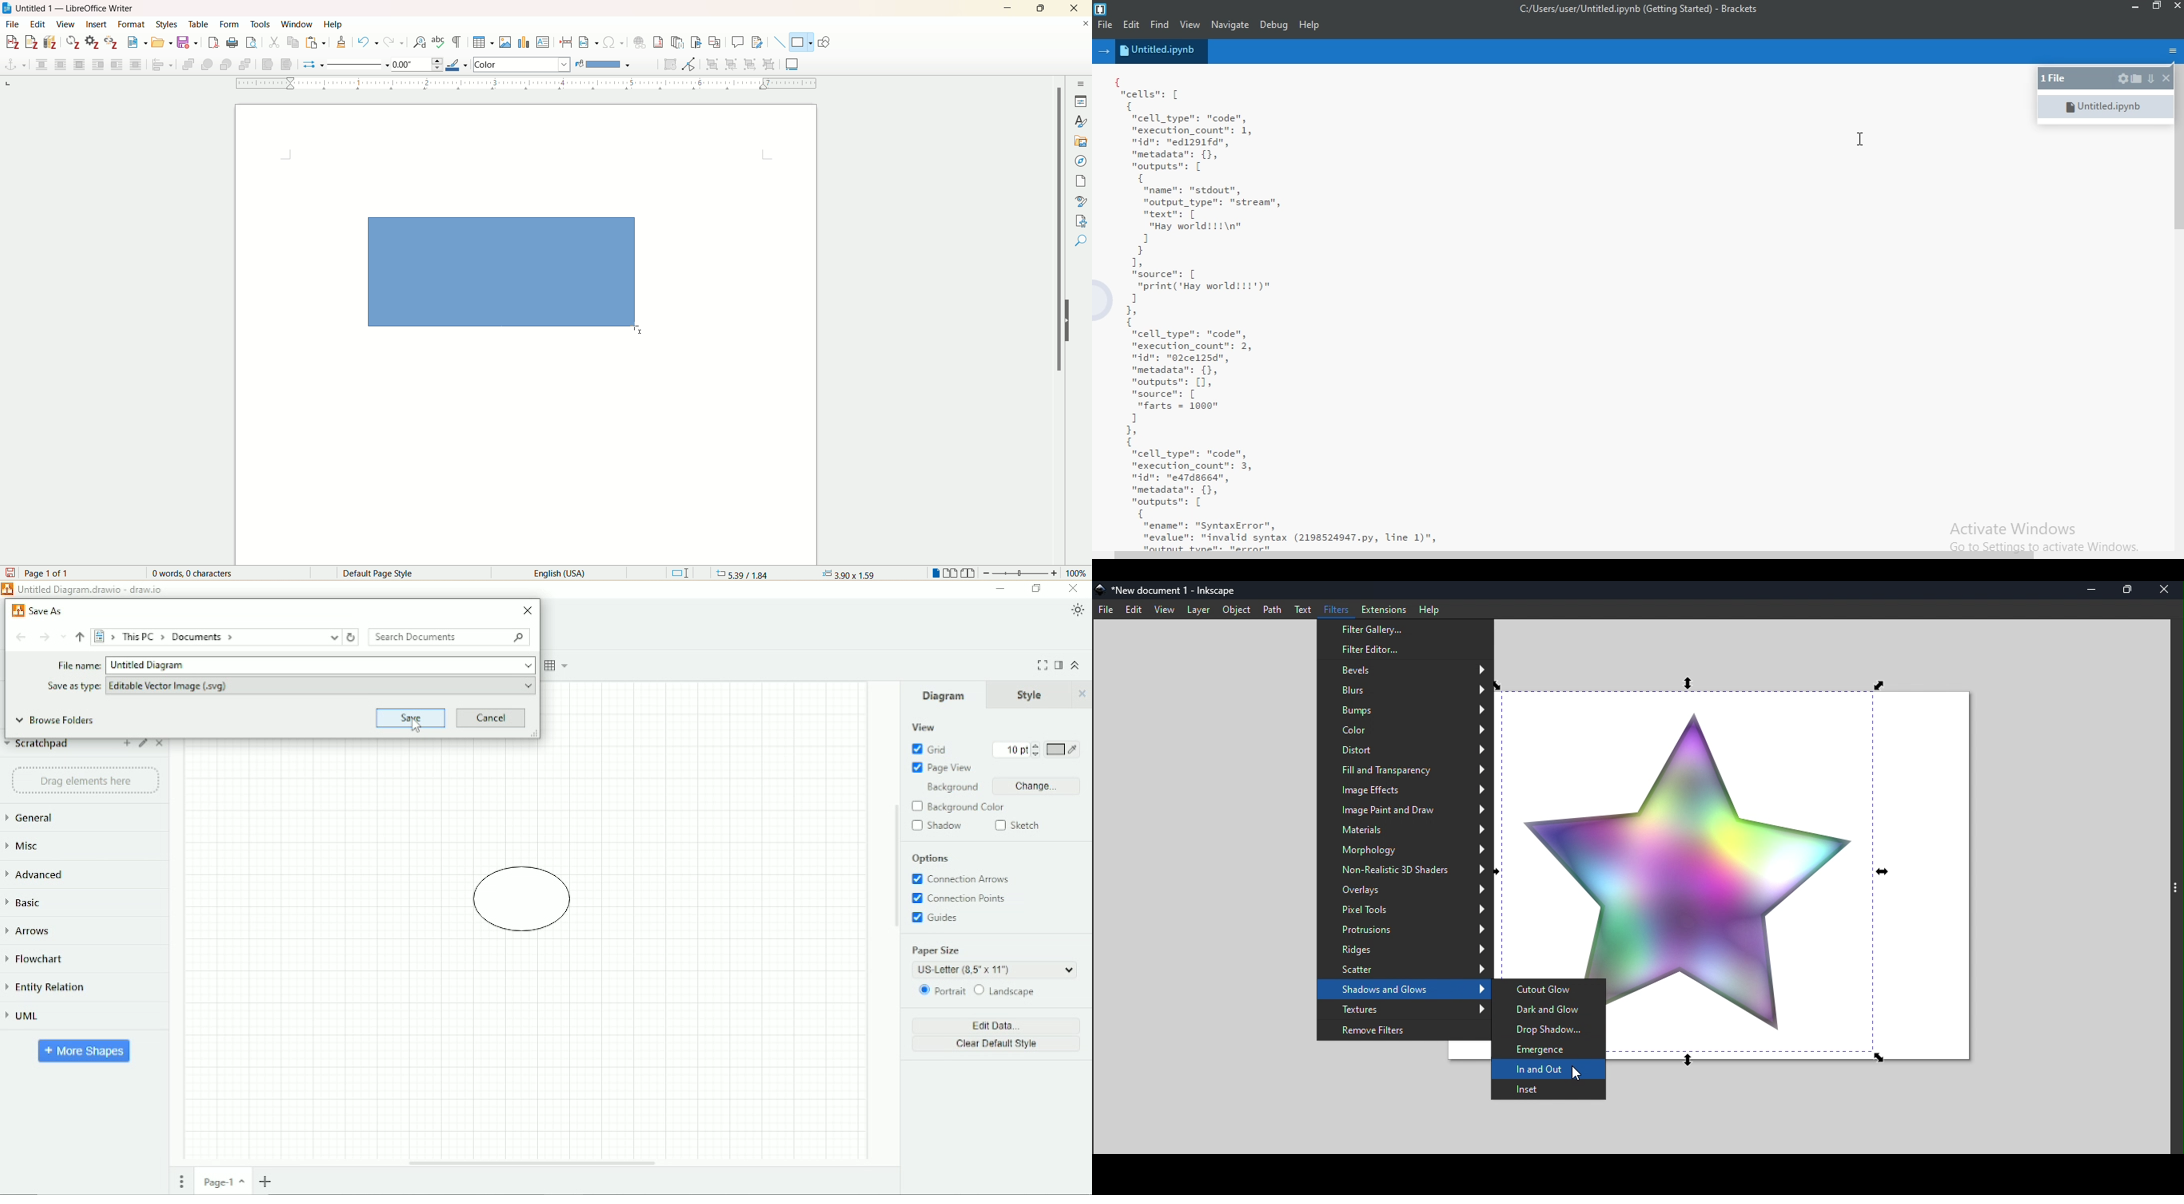 The image size is (2184, 1204). Describe the element at coordinates (51, 42) in the screenshot. I see `add bibliography` at that location.